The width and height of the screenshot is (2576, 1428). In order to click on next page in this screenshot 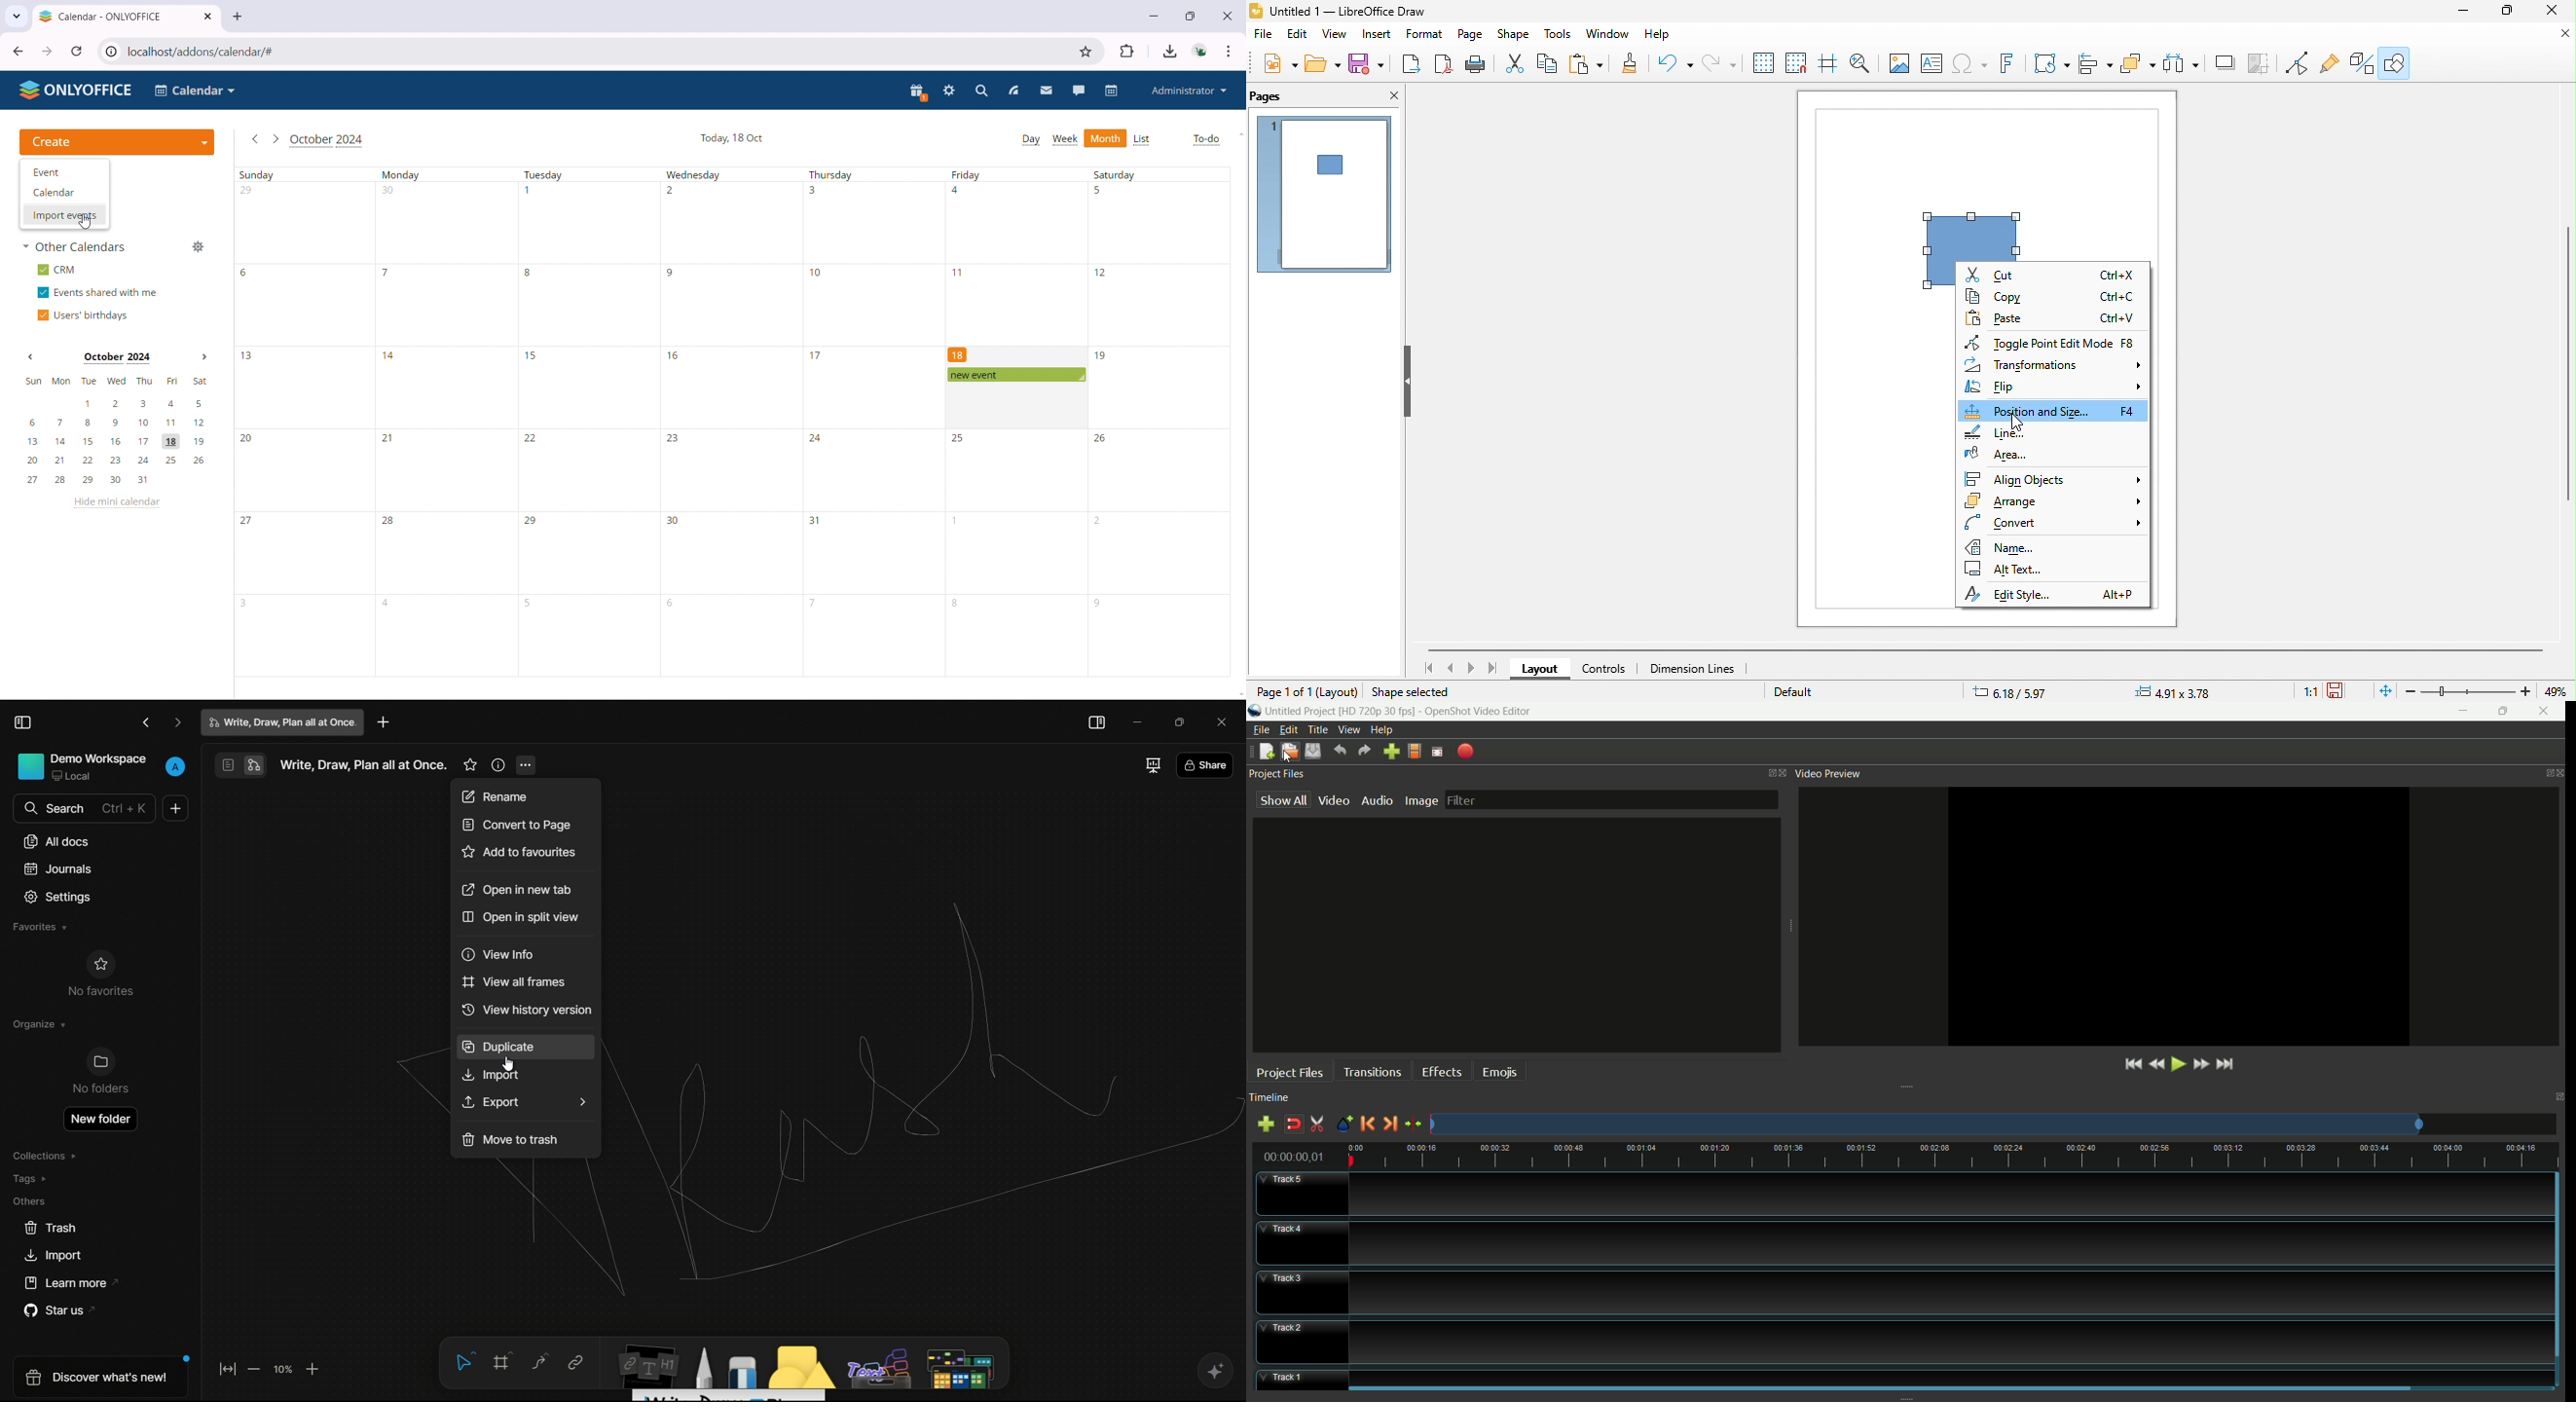, I will do `click(1471, 668)`.